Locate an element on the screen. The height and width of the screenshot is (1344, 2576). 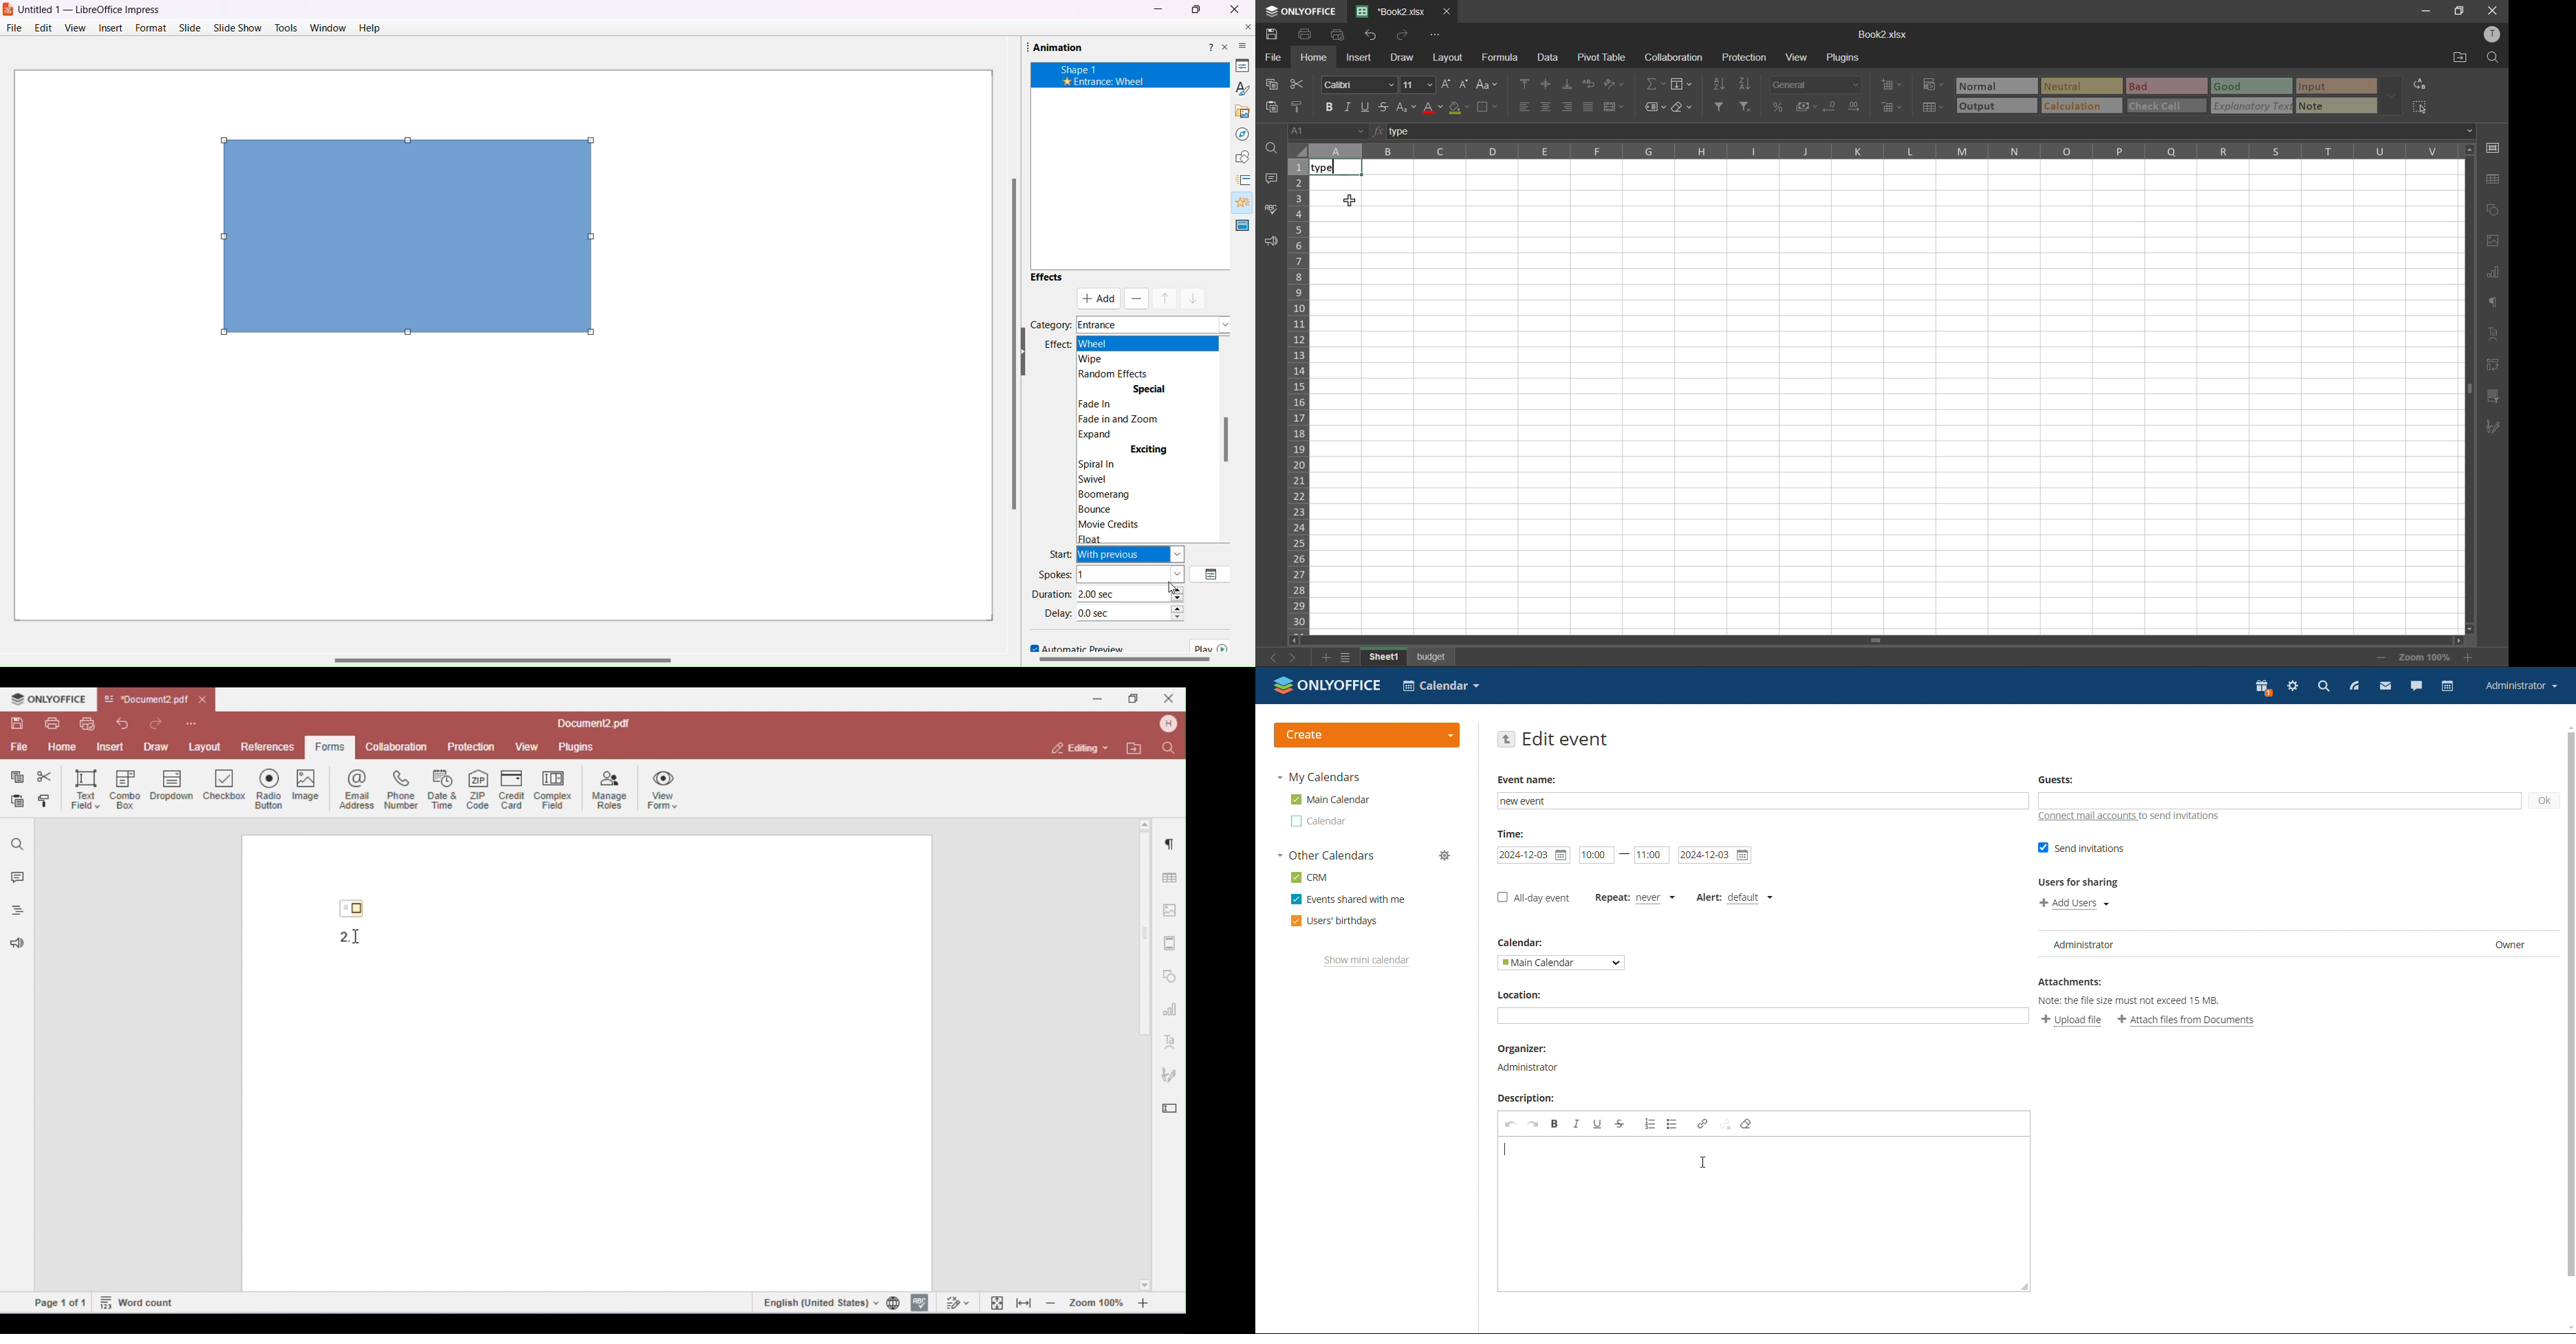
orientation is located at coordinates (1614, 84).